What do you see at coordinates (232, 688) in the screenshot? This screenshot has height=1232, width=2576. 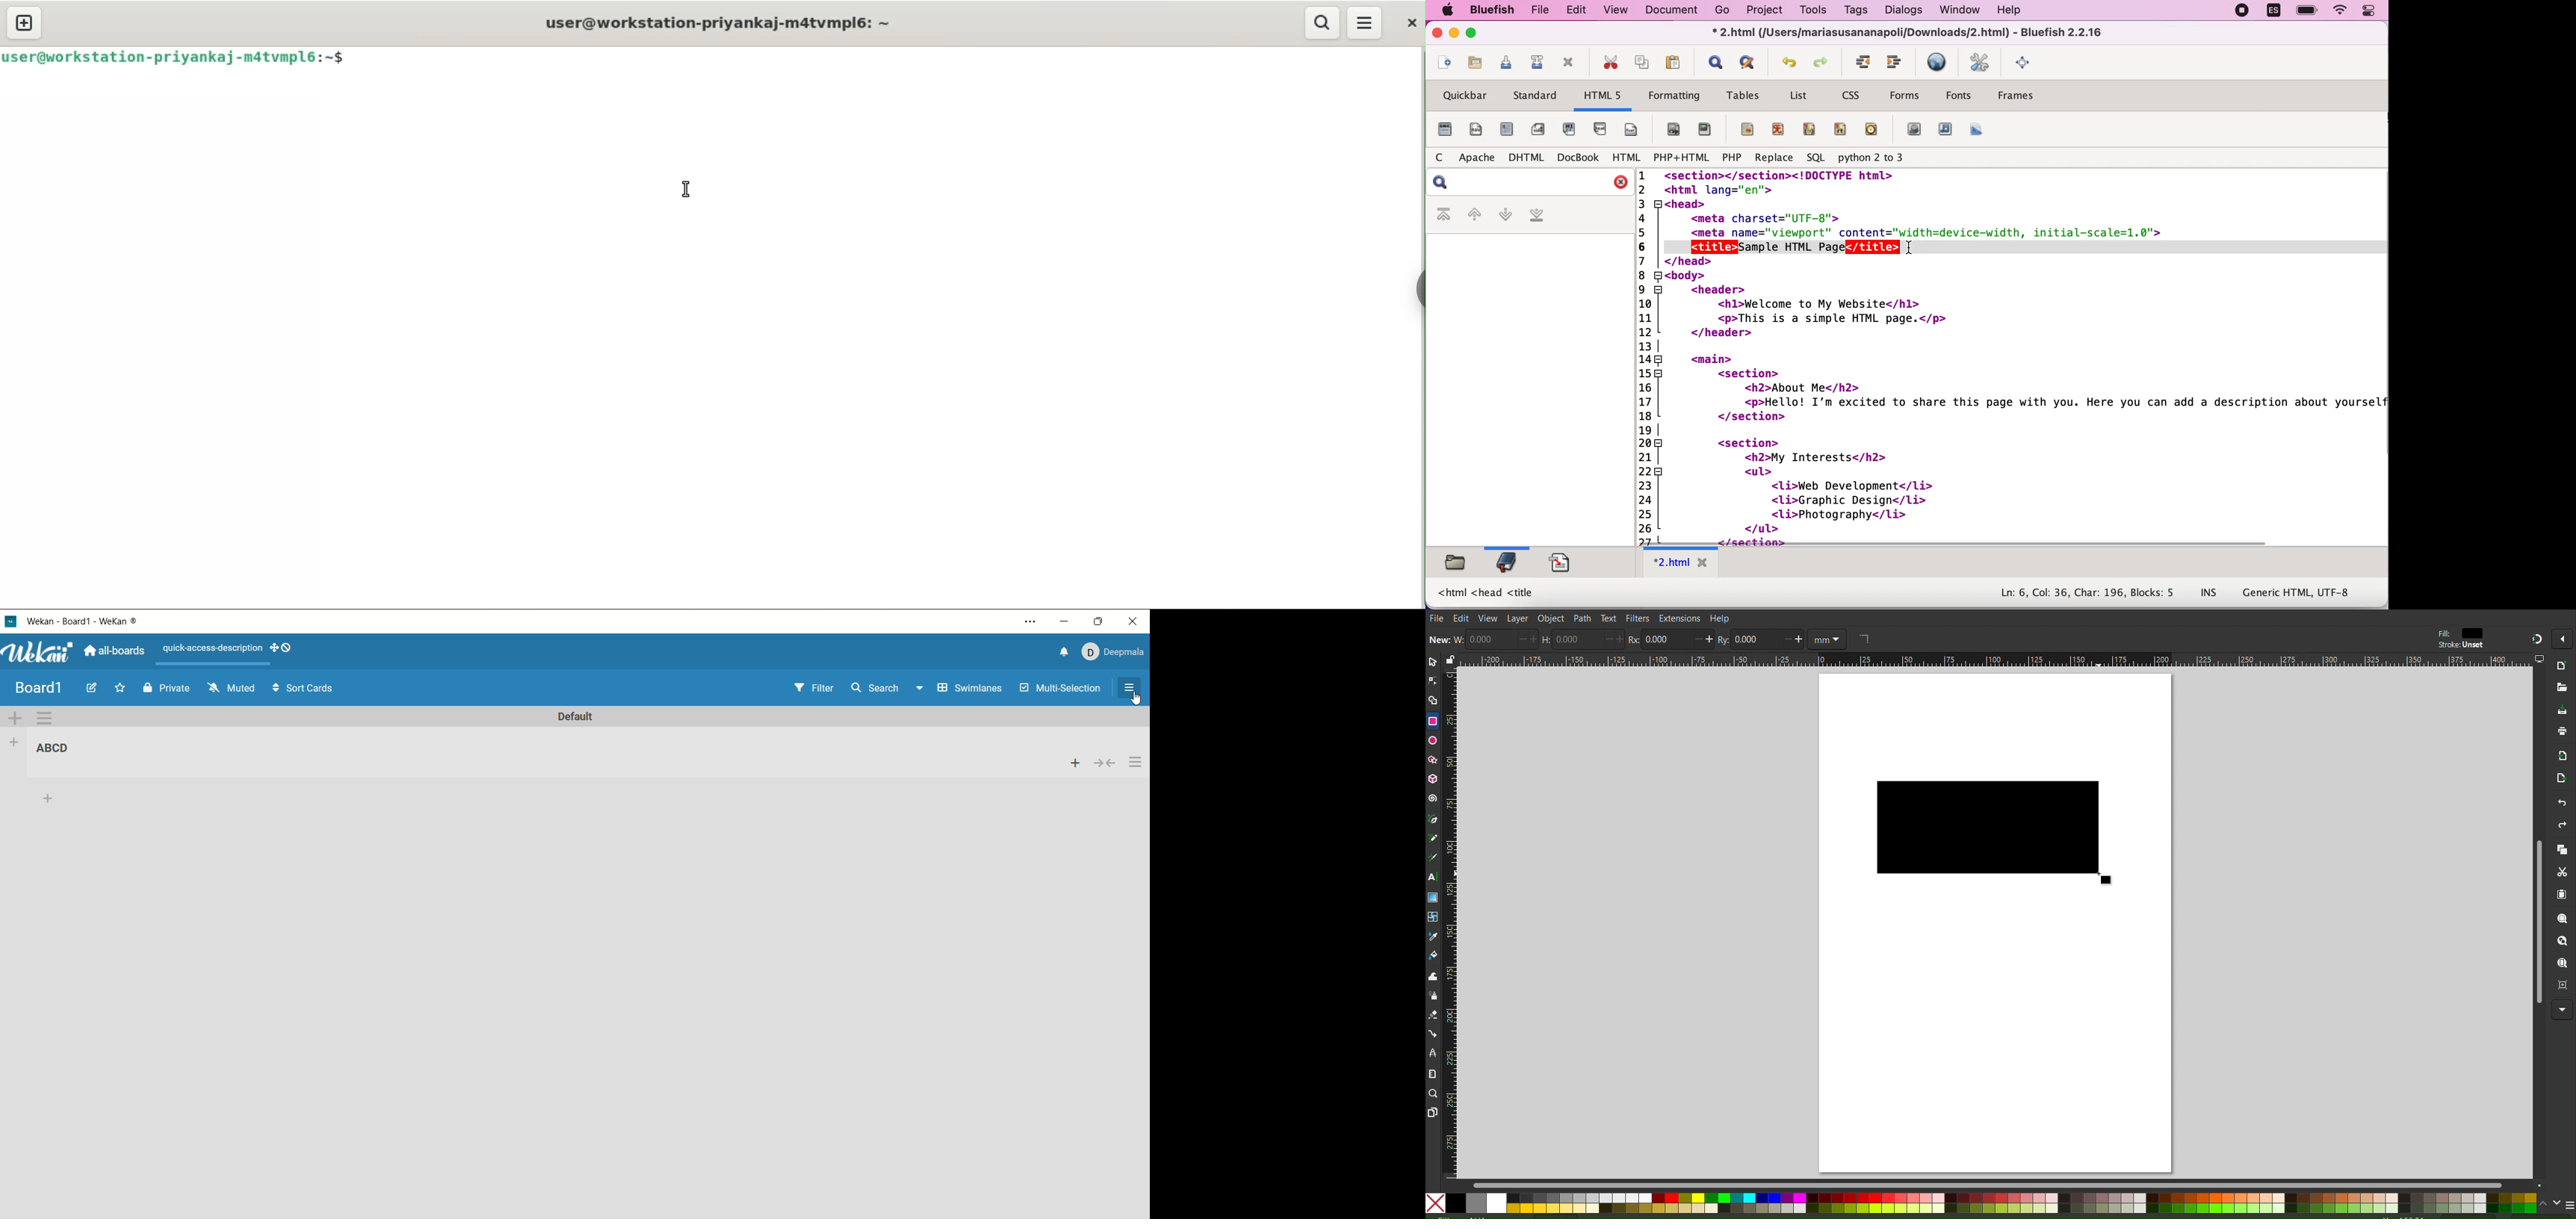 I see `muted` at bounding box center [232, 688].